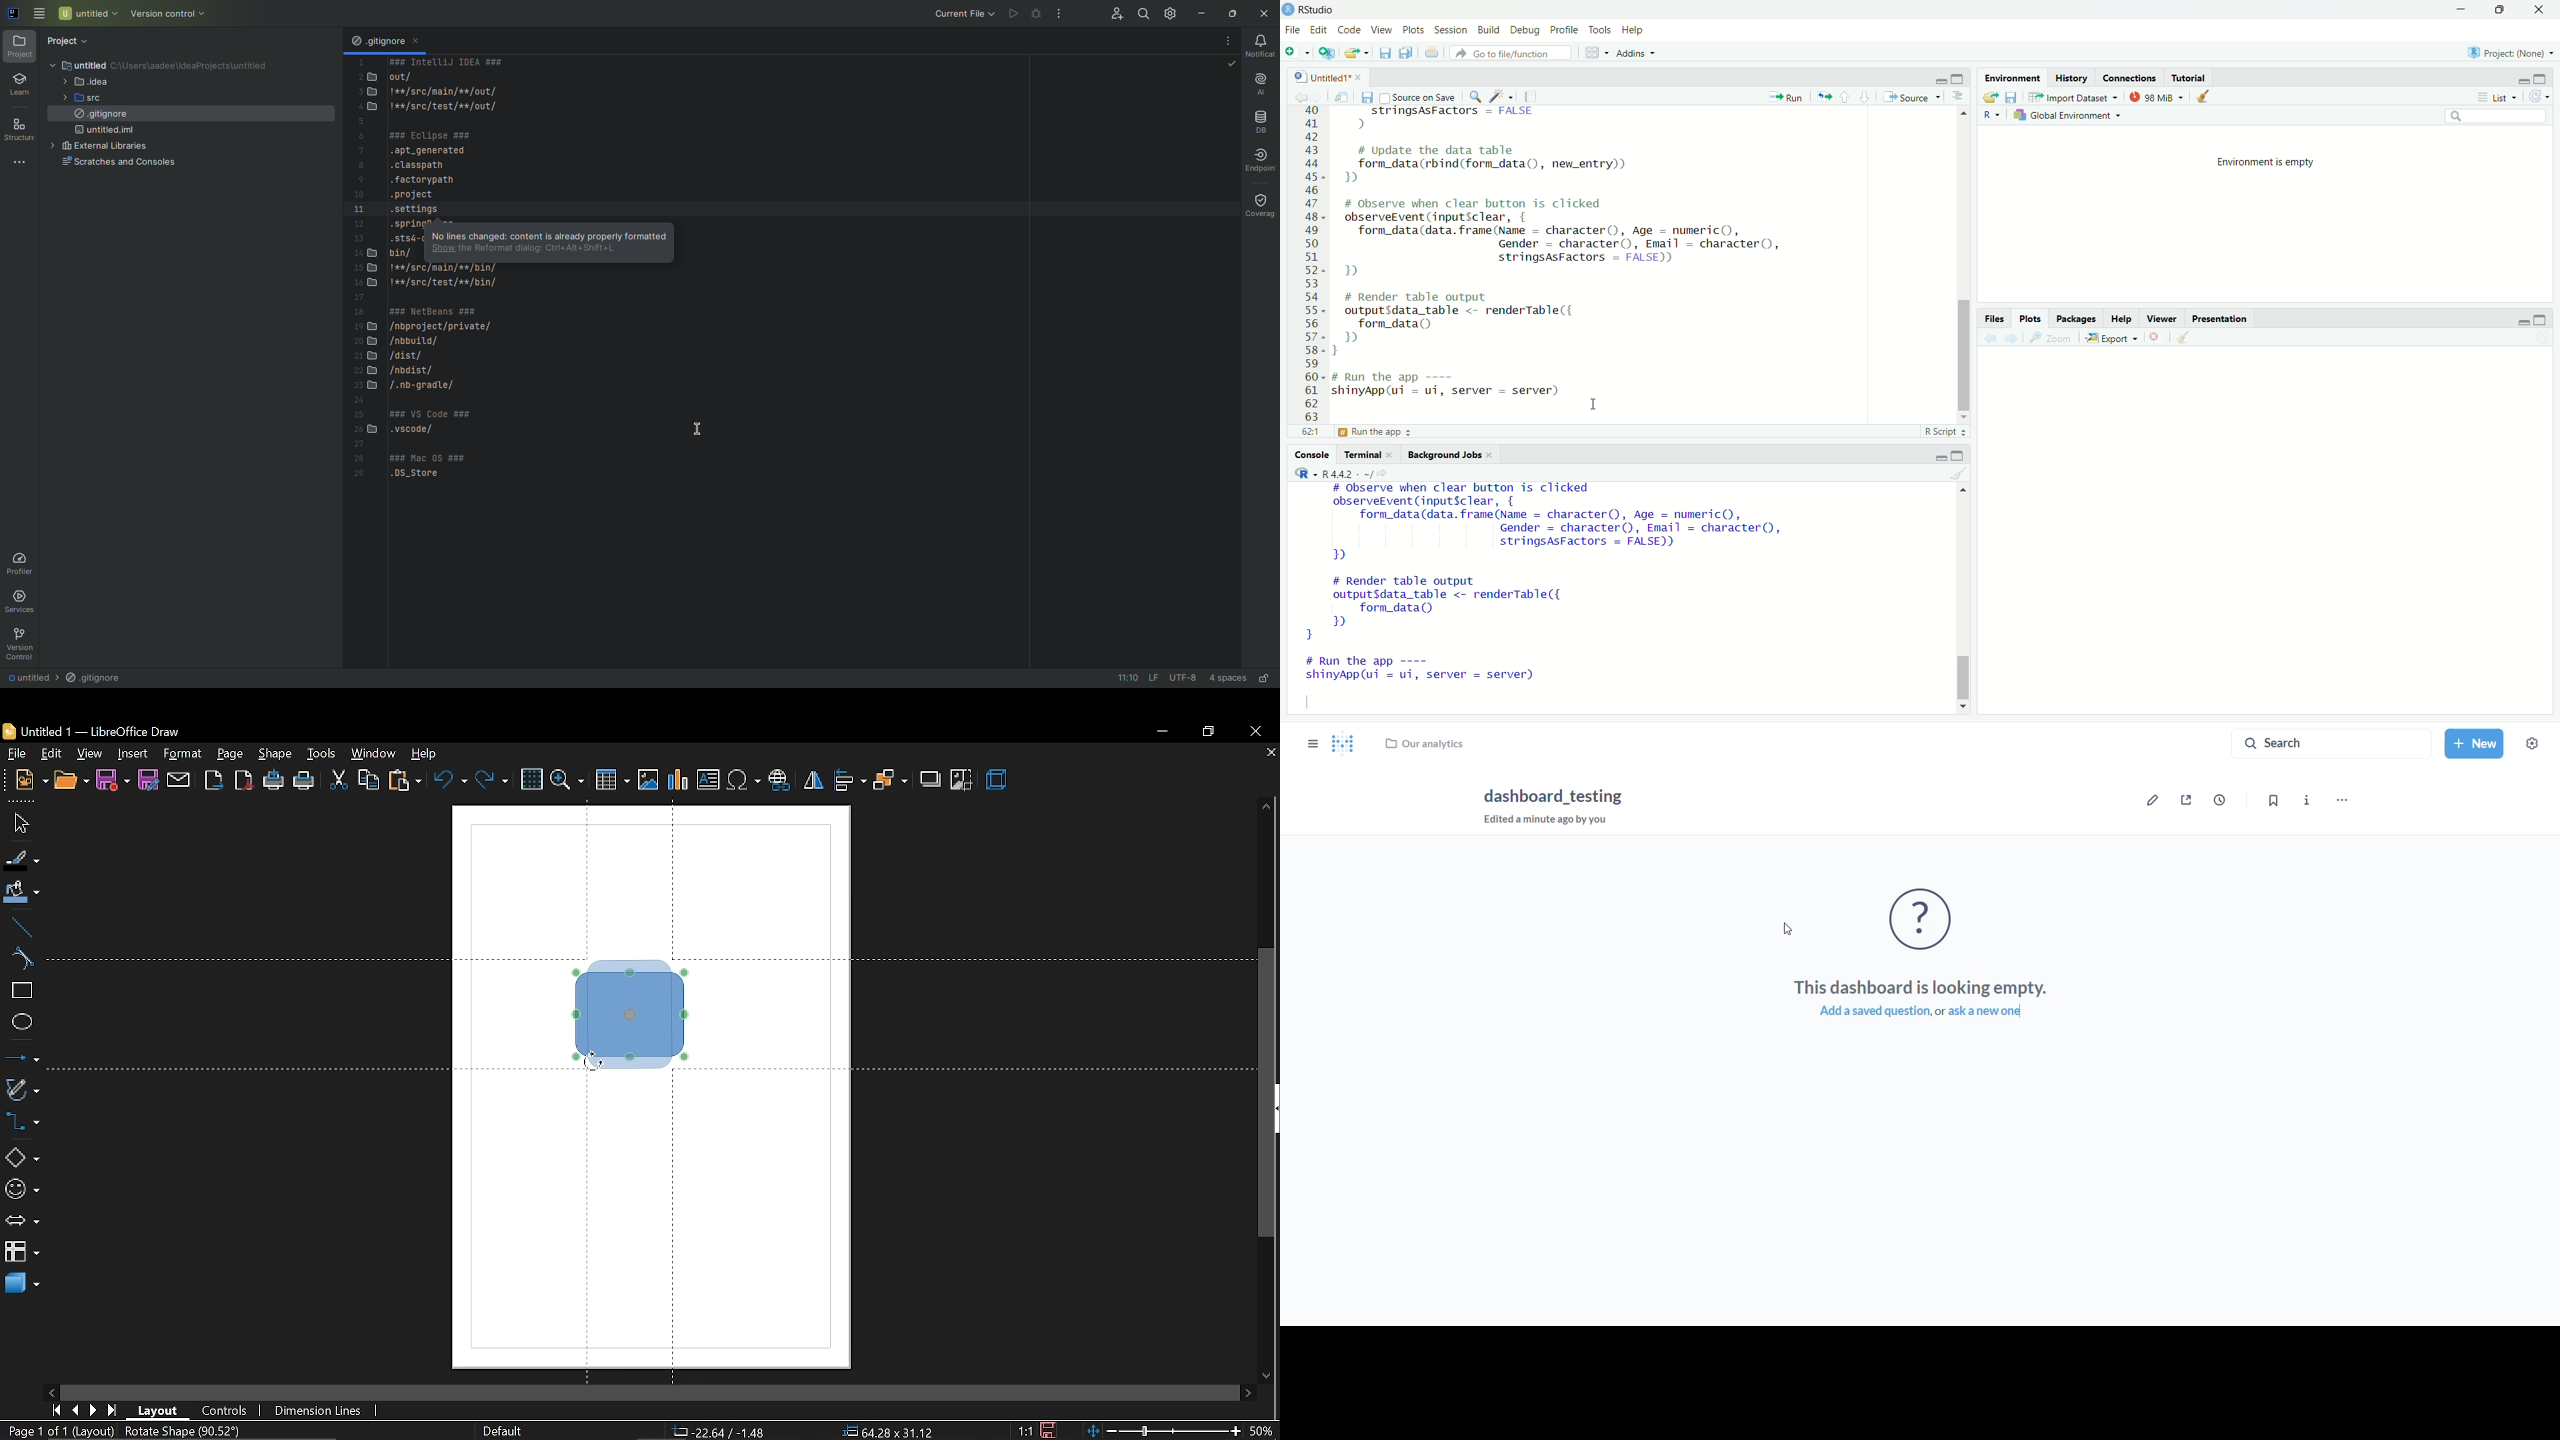  What do you see at coordinates (1417, 96) in the screenshot?
I see `source on save` at bounding box center [1417, 96].